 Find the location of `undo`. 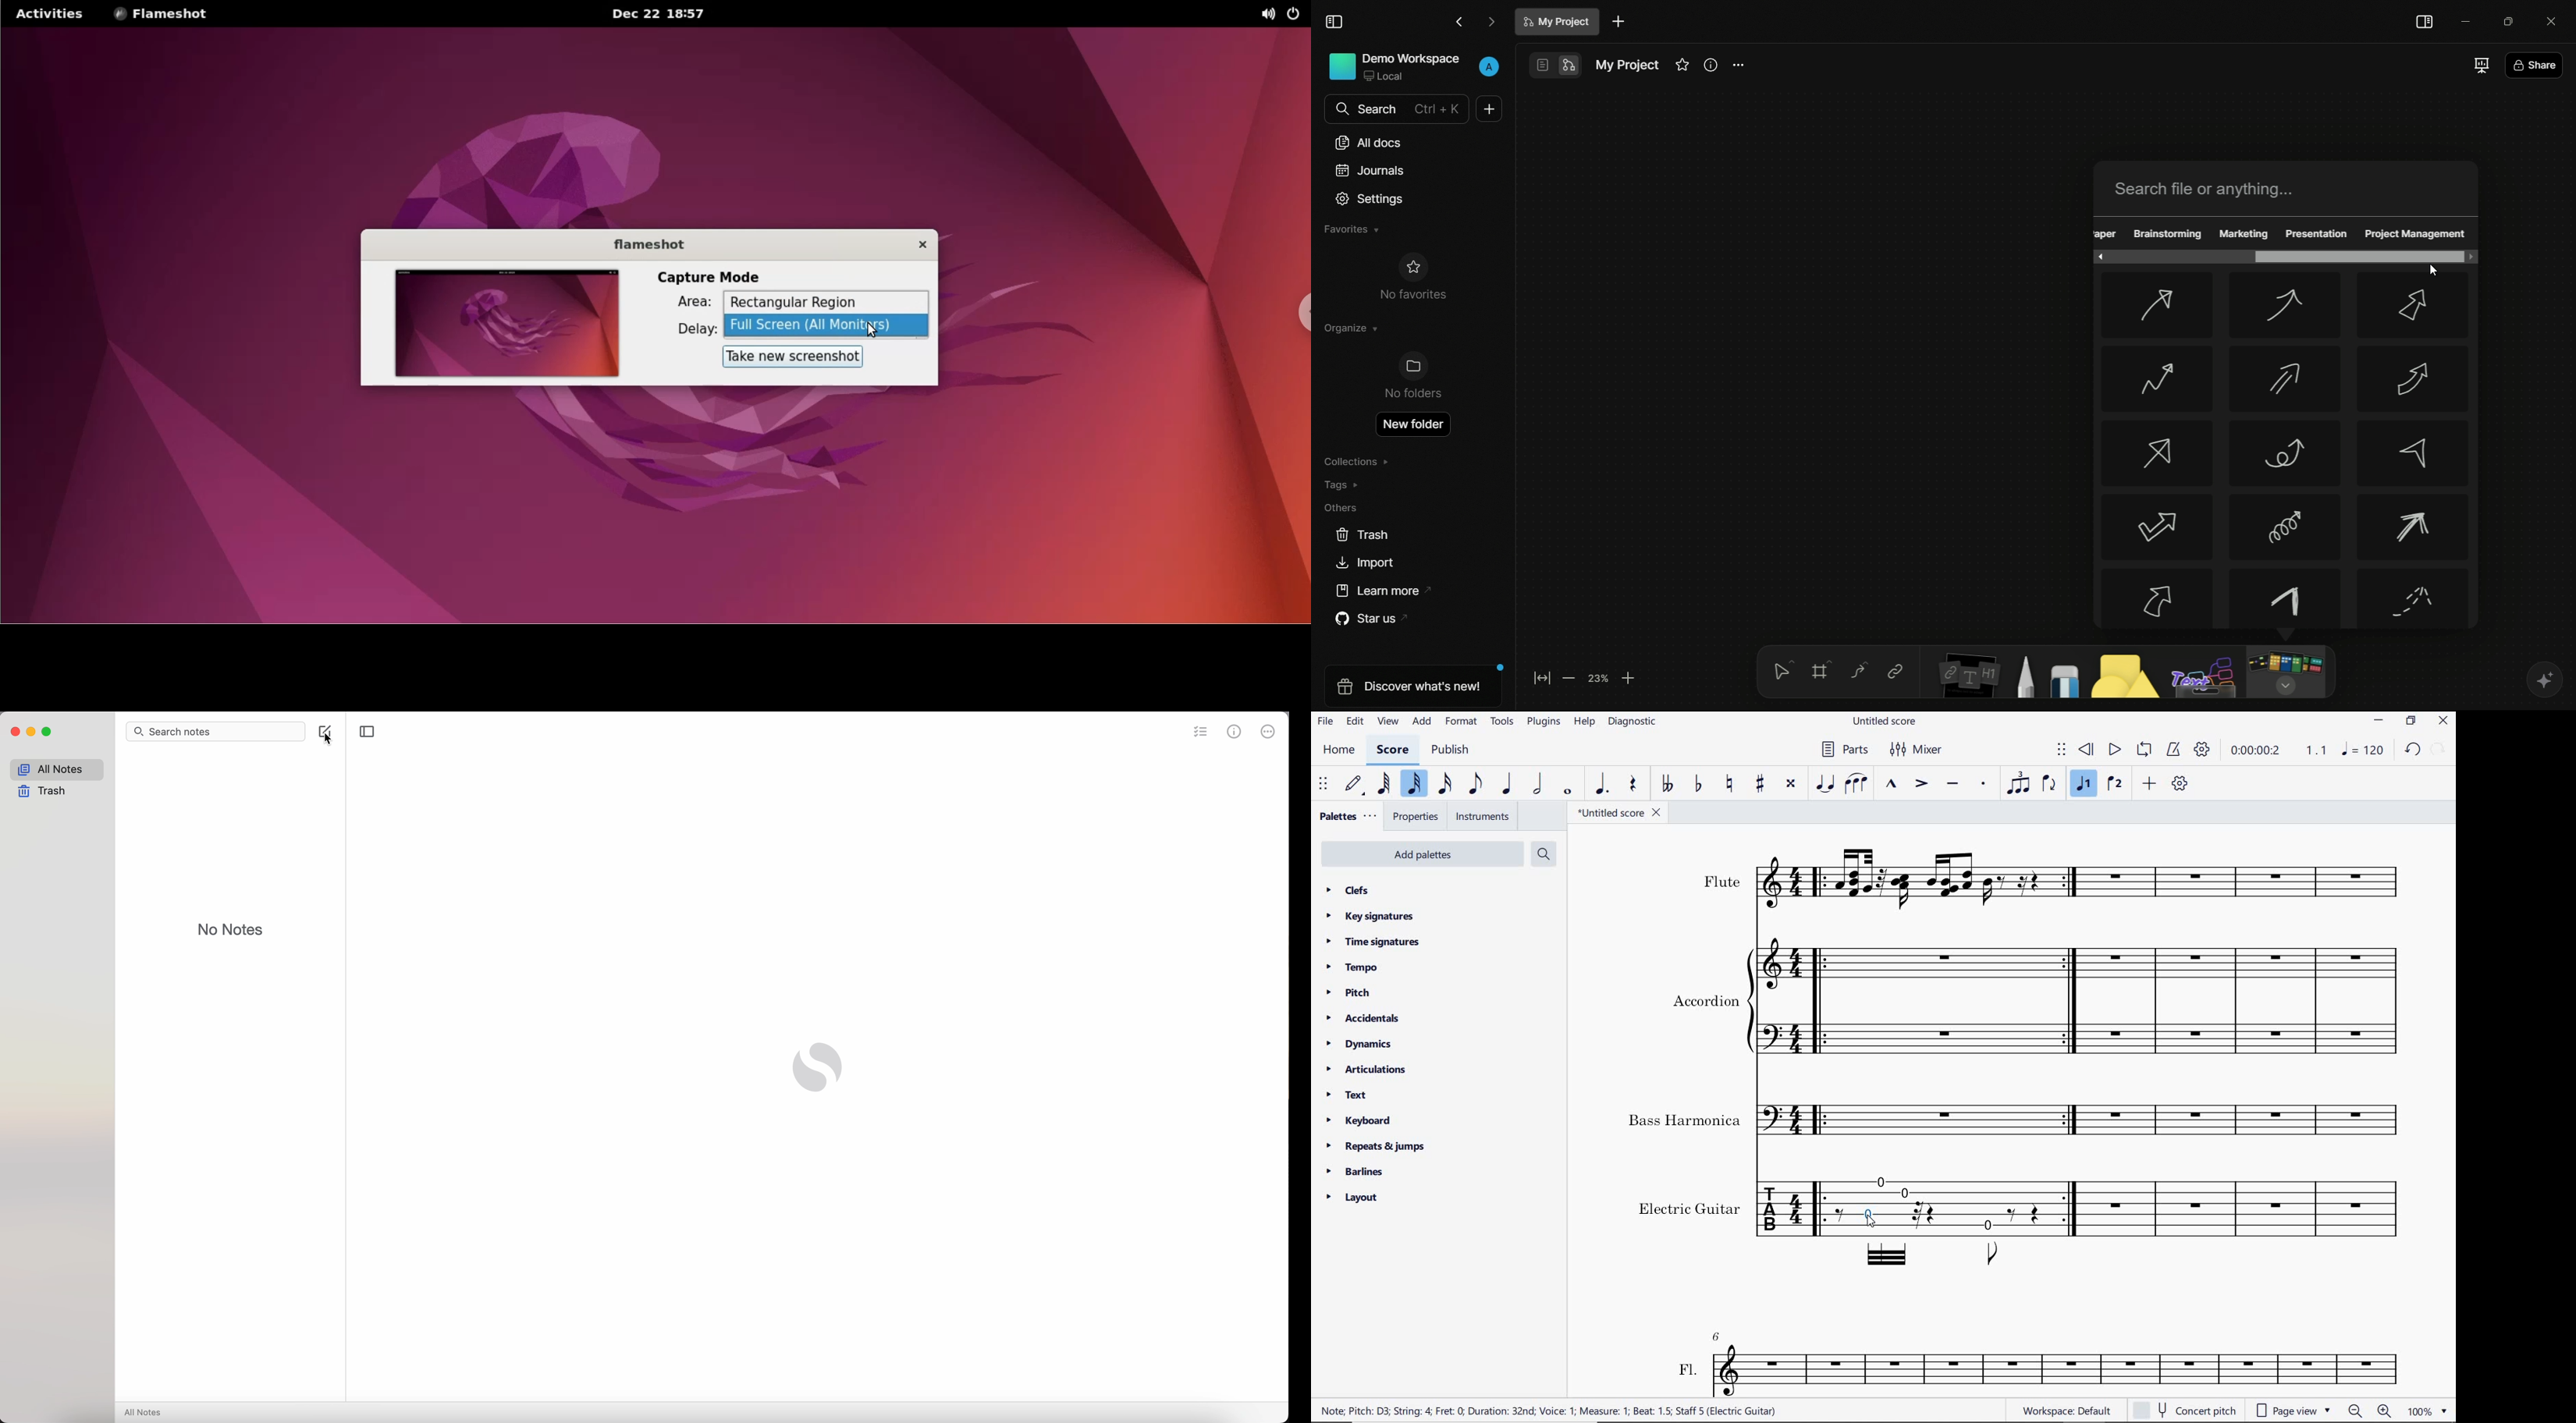

undo is located at coordinates (2411, 750).